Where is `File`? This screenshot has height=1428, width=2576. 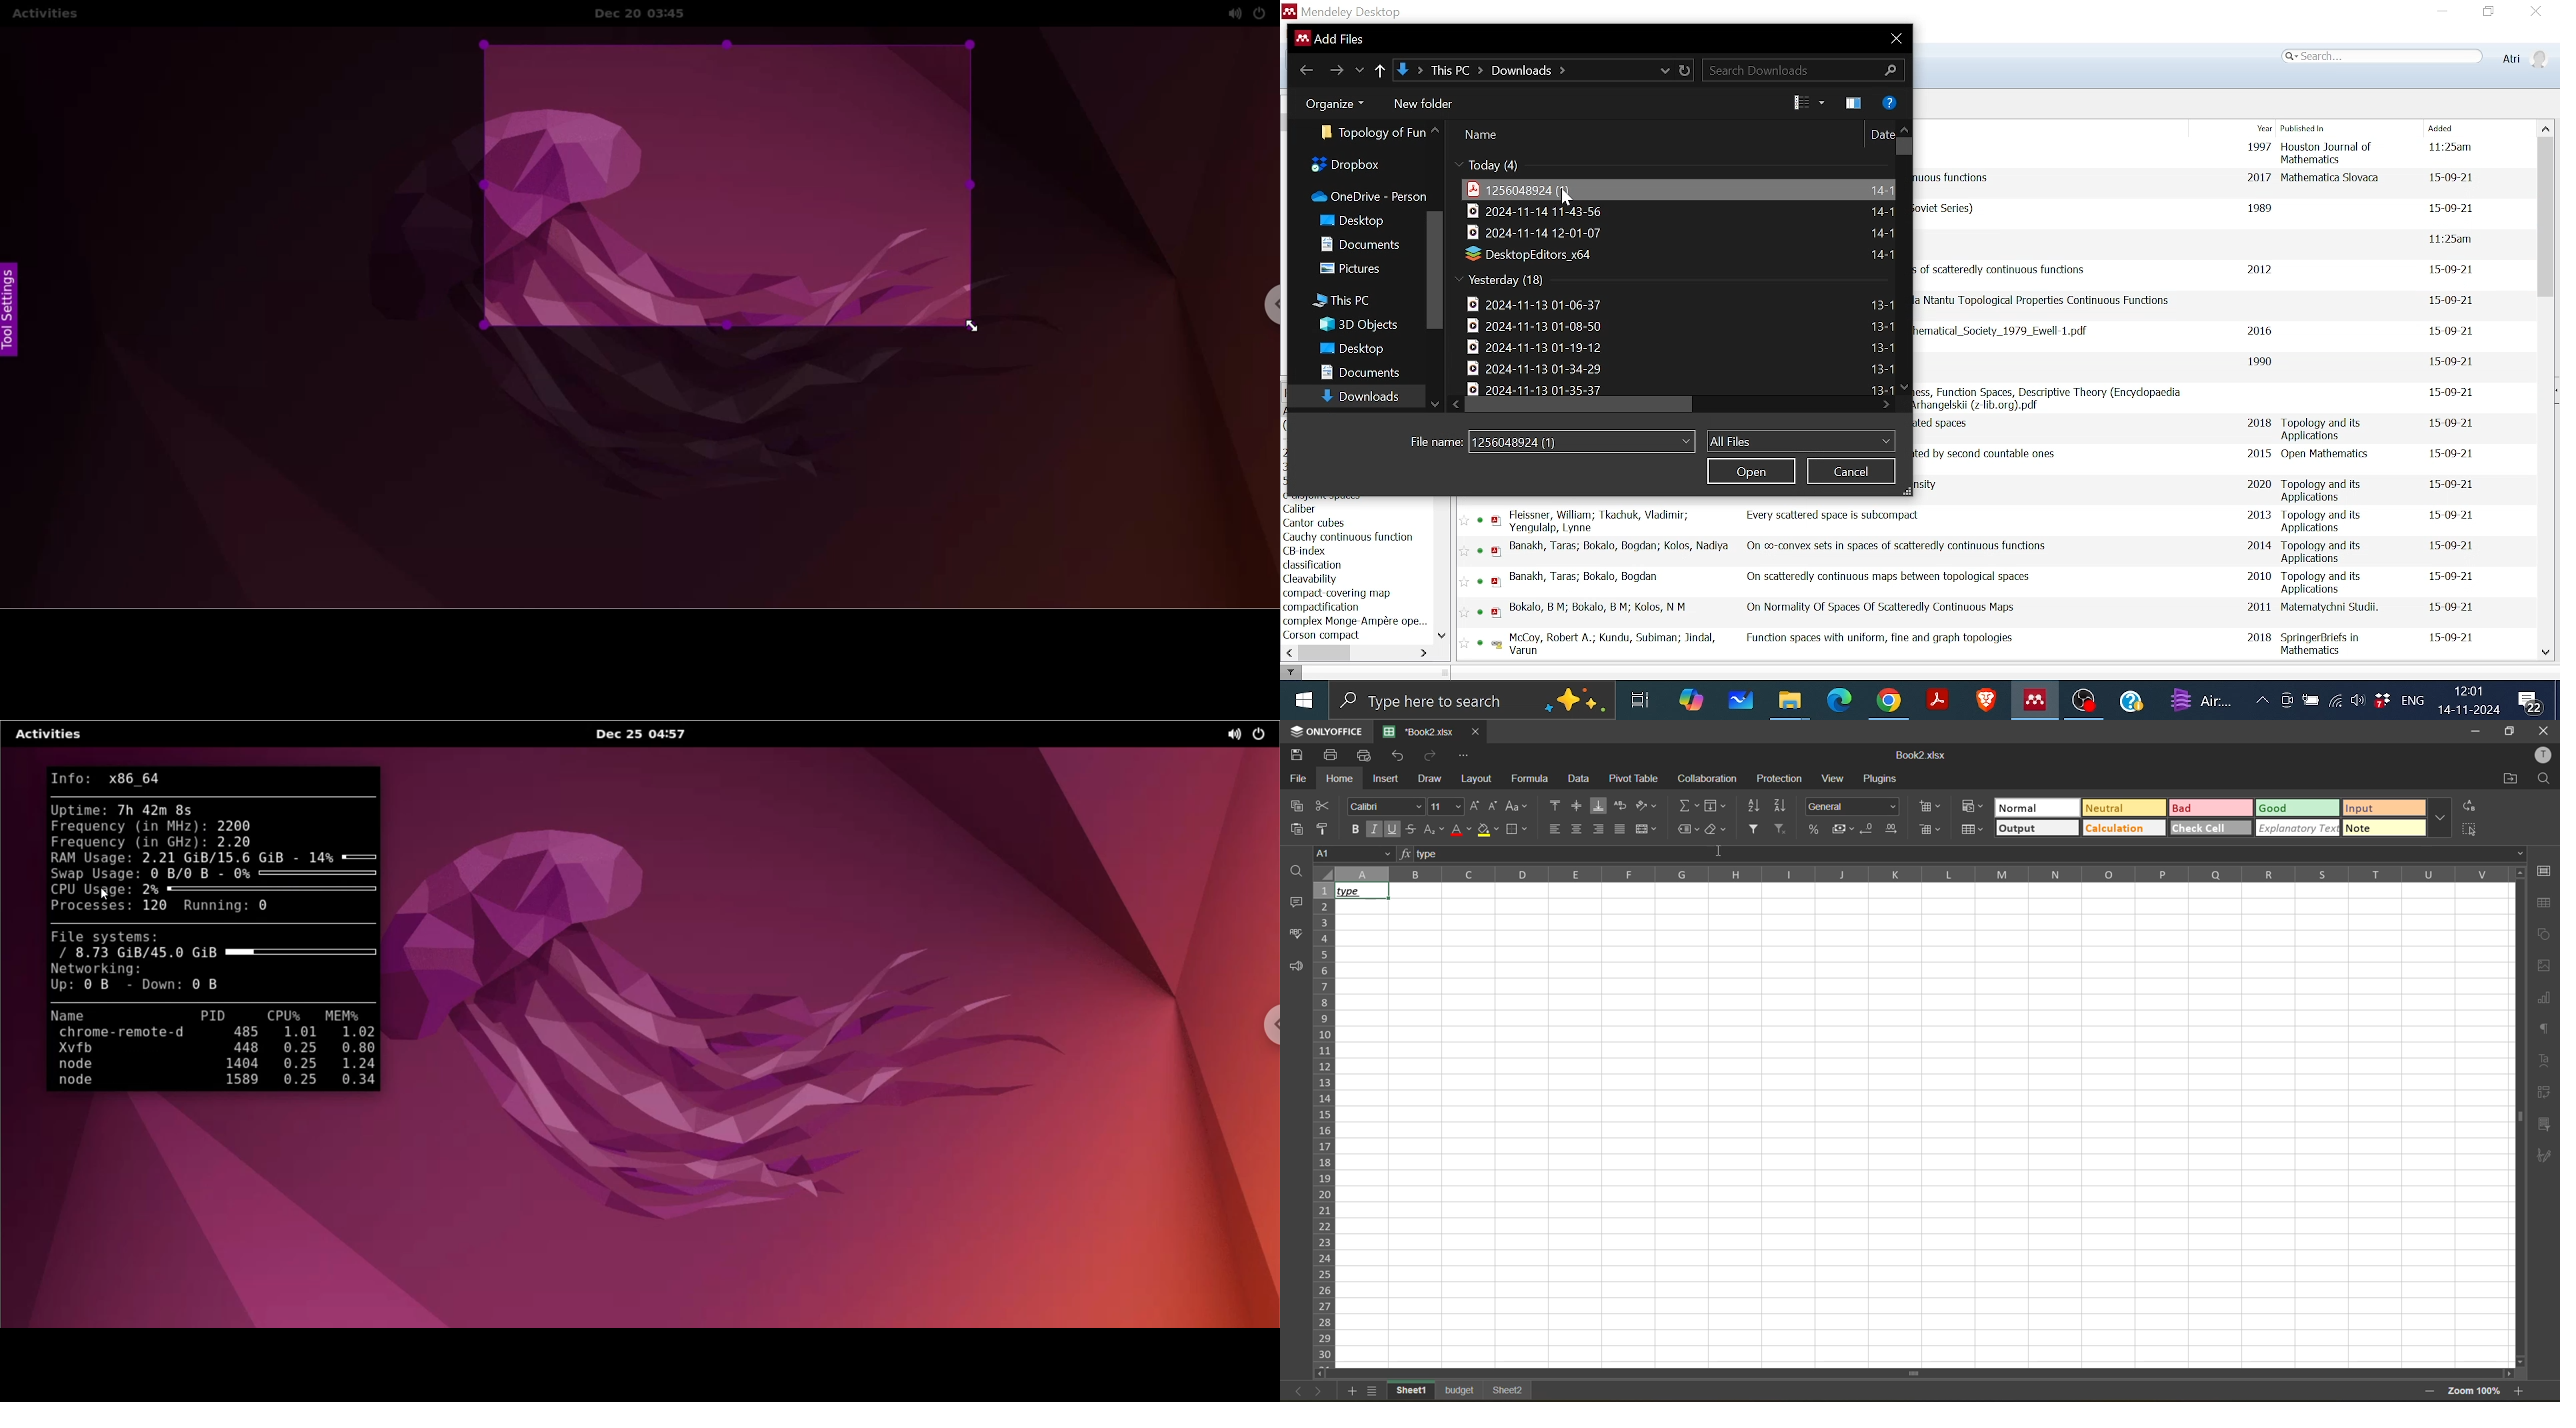 File is located at coordinates (1881, 304).